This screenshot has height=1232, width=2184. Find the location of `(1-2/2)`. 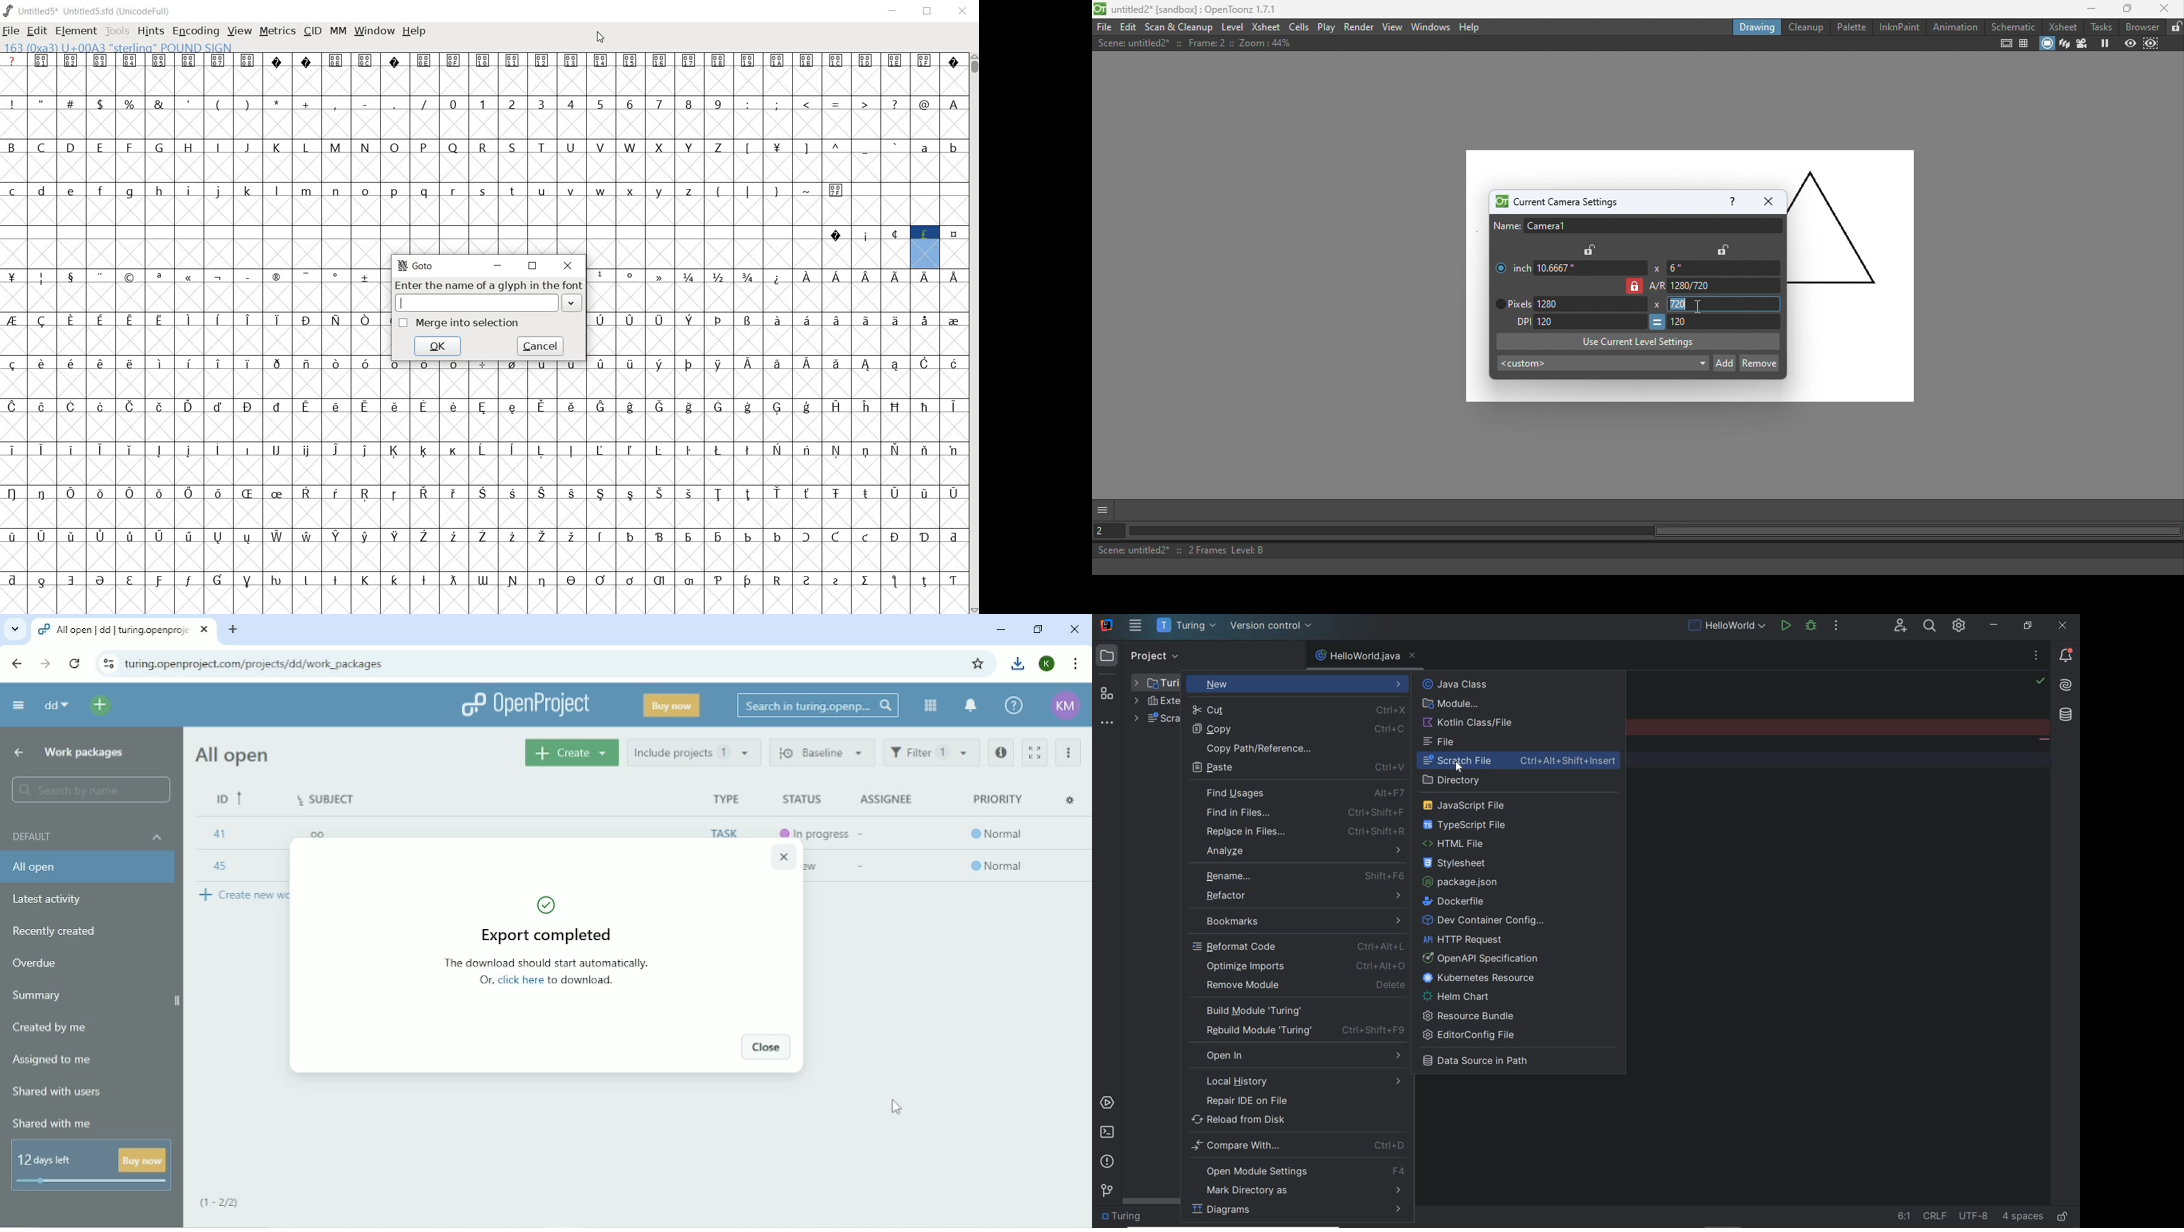

(1-2/2) is located at coordinates (227, 1204).